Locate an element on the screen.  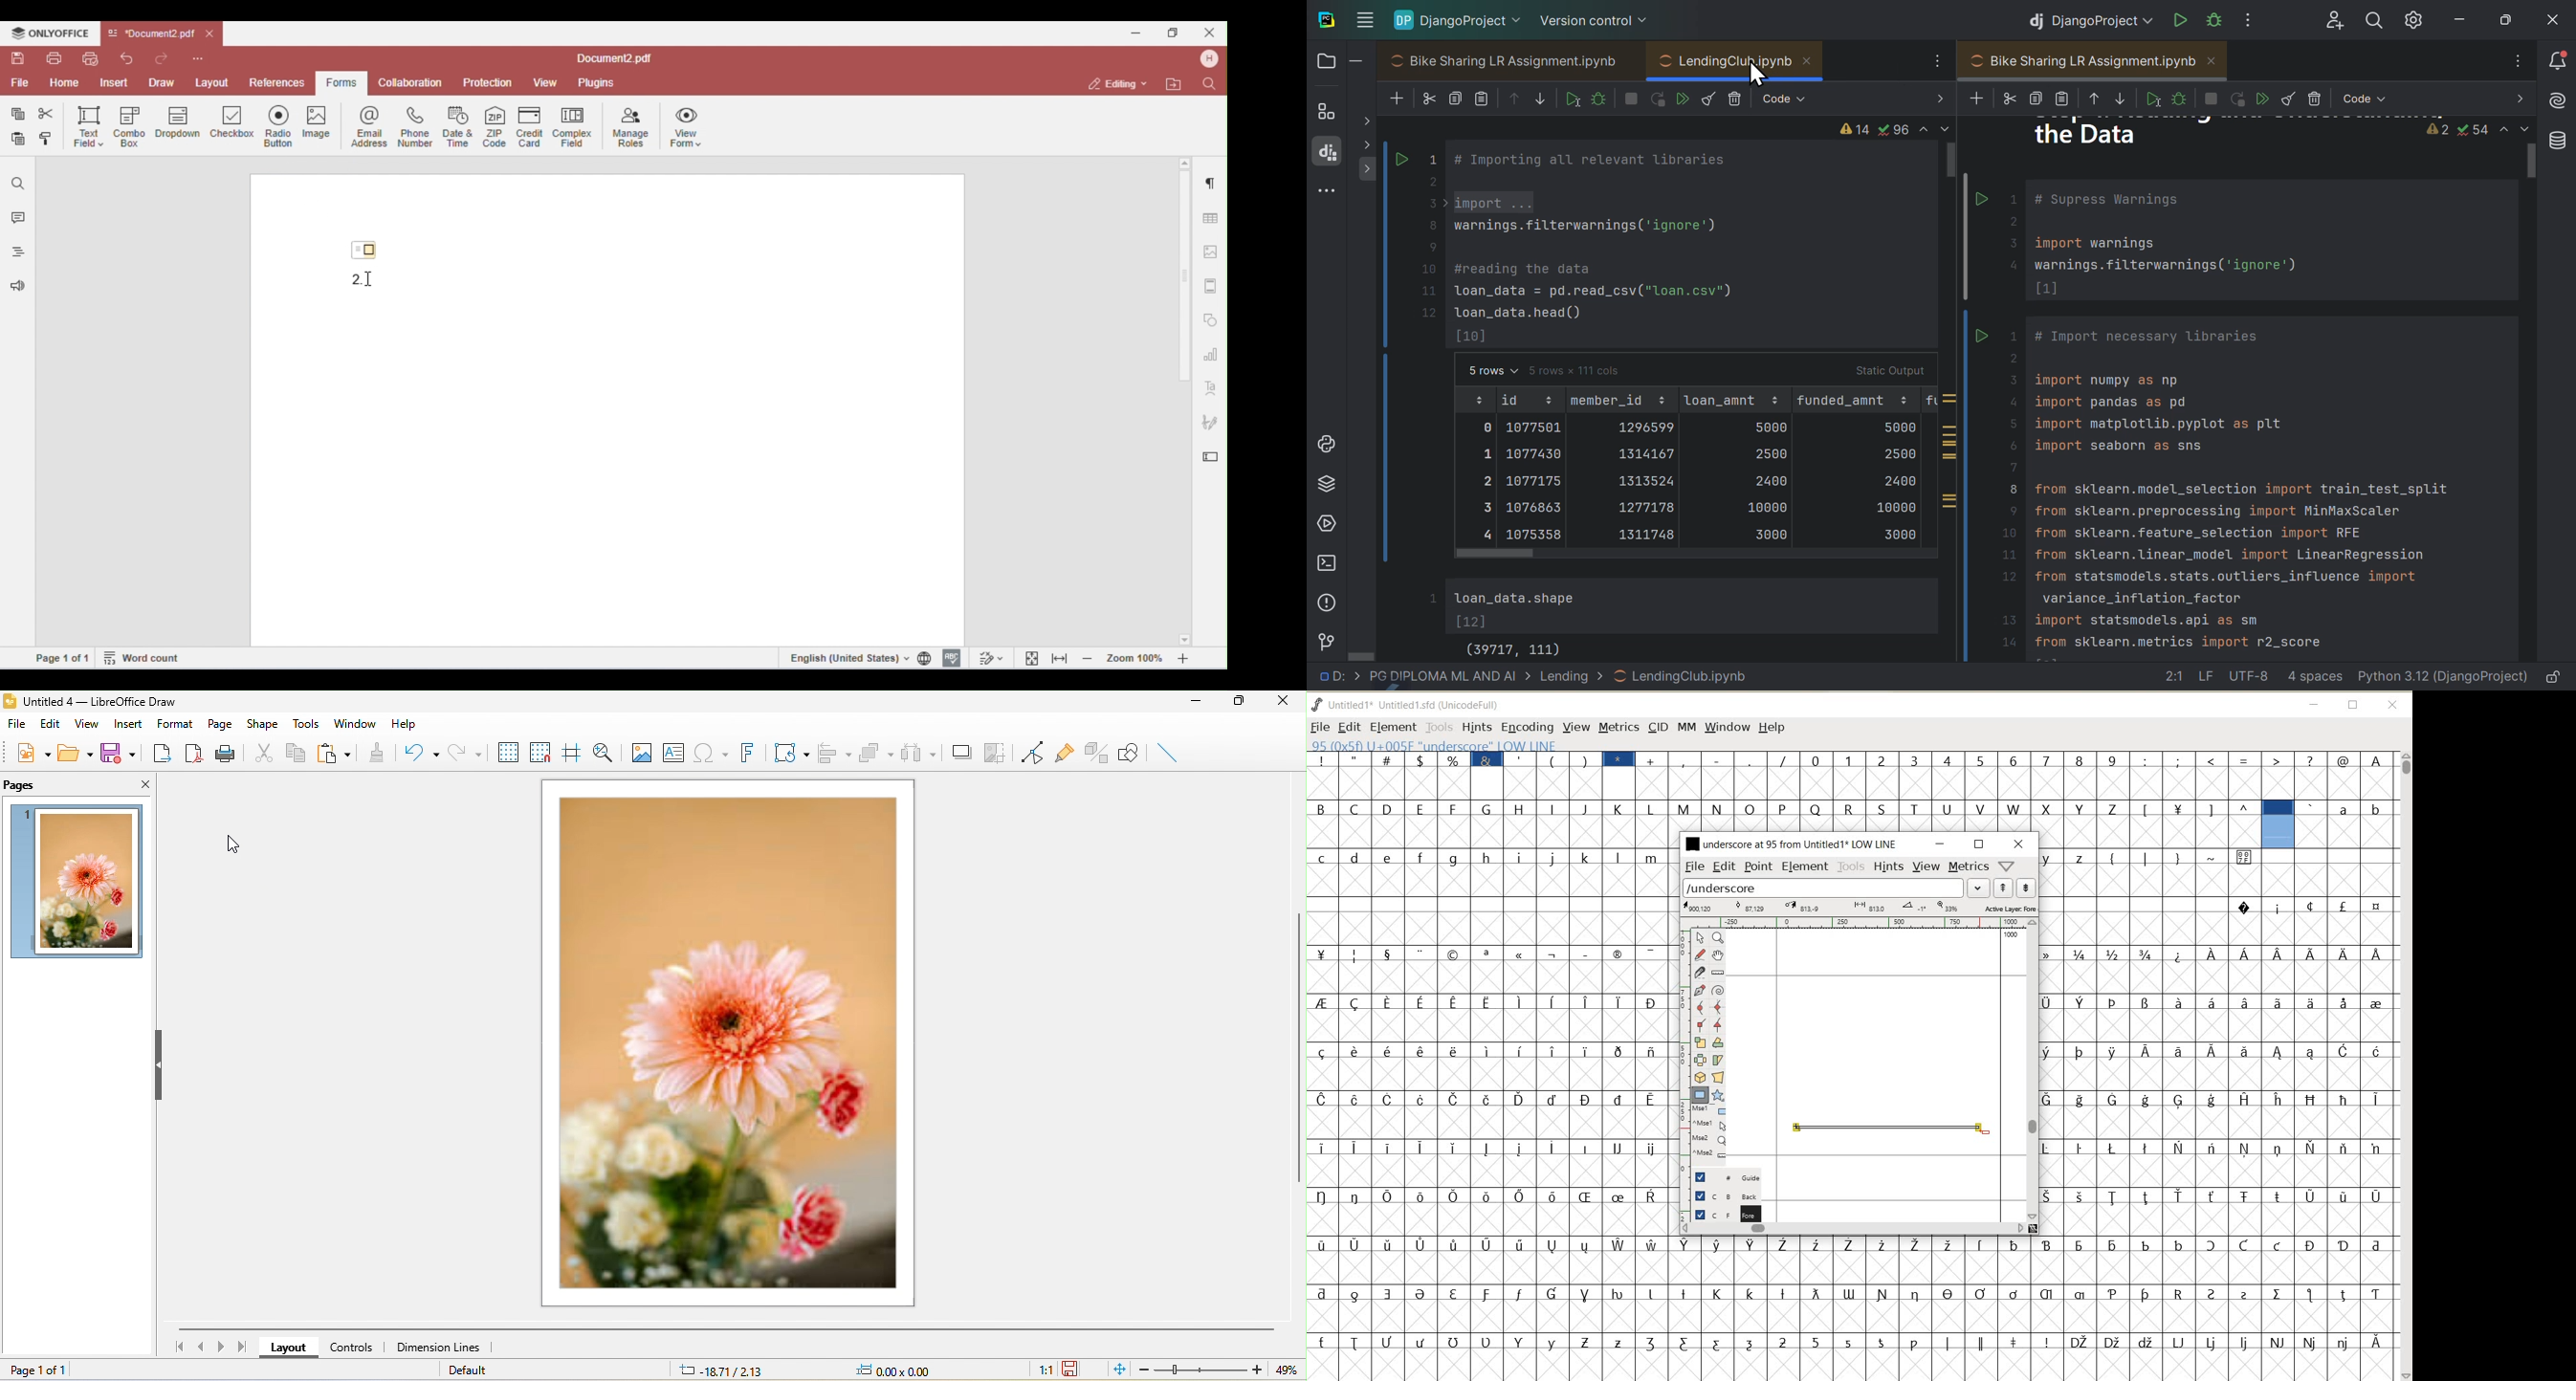
insert line is located at coordinates (1168, 756).